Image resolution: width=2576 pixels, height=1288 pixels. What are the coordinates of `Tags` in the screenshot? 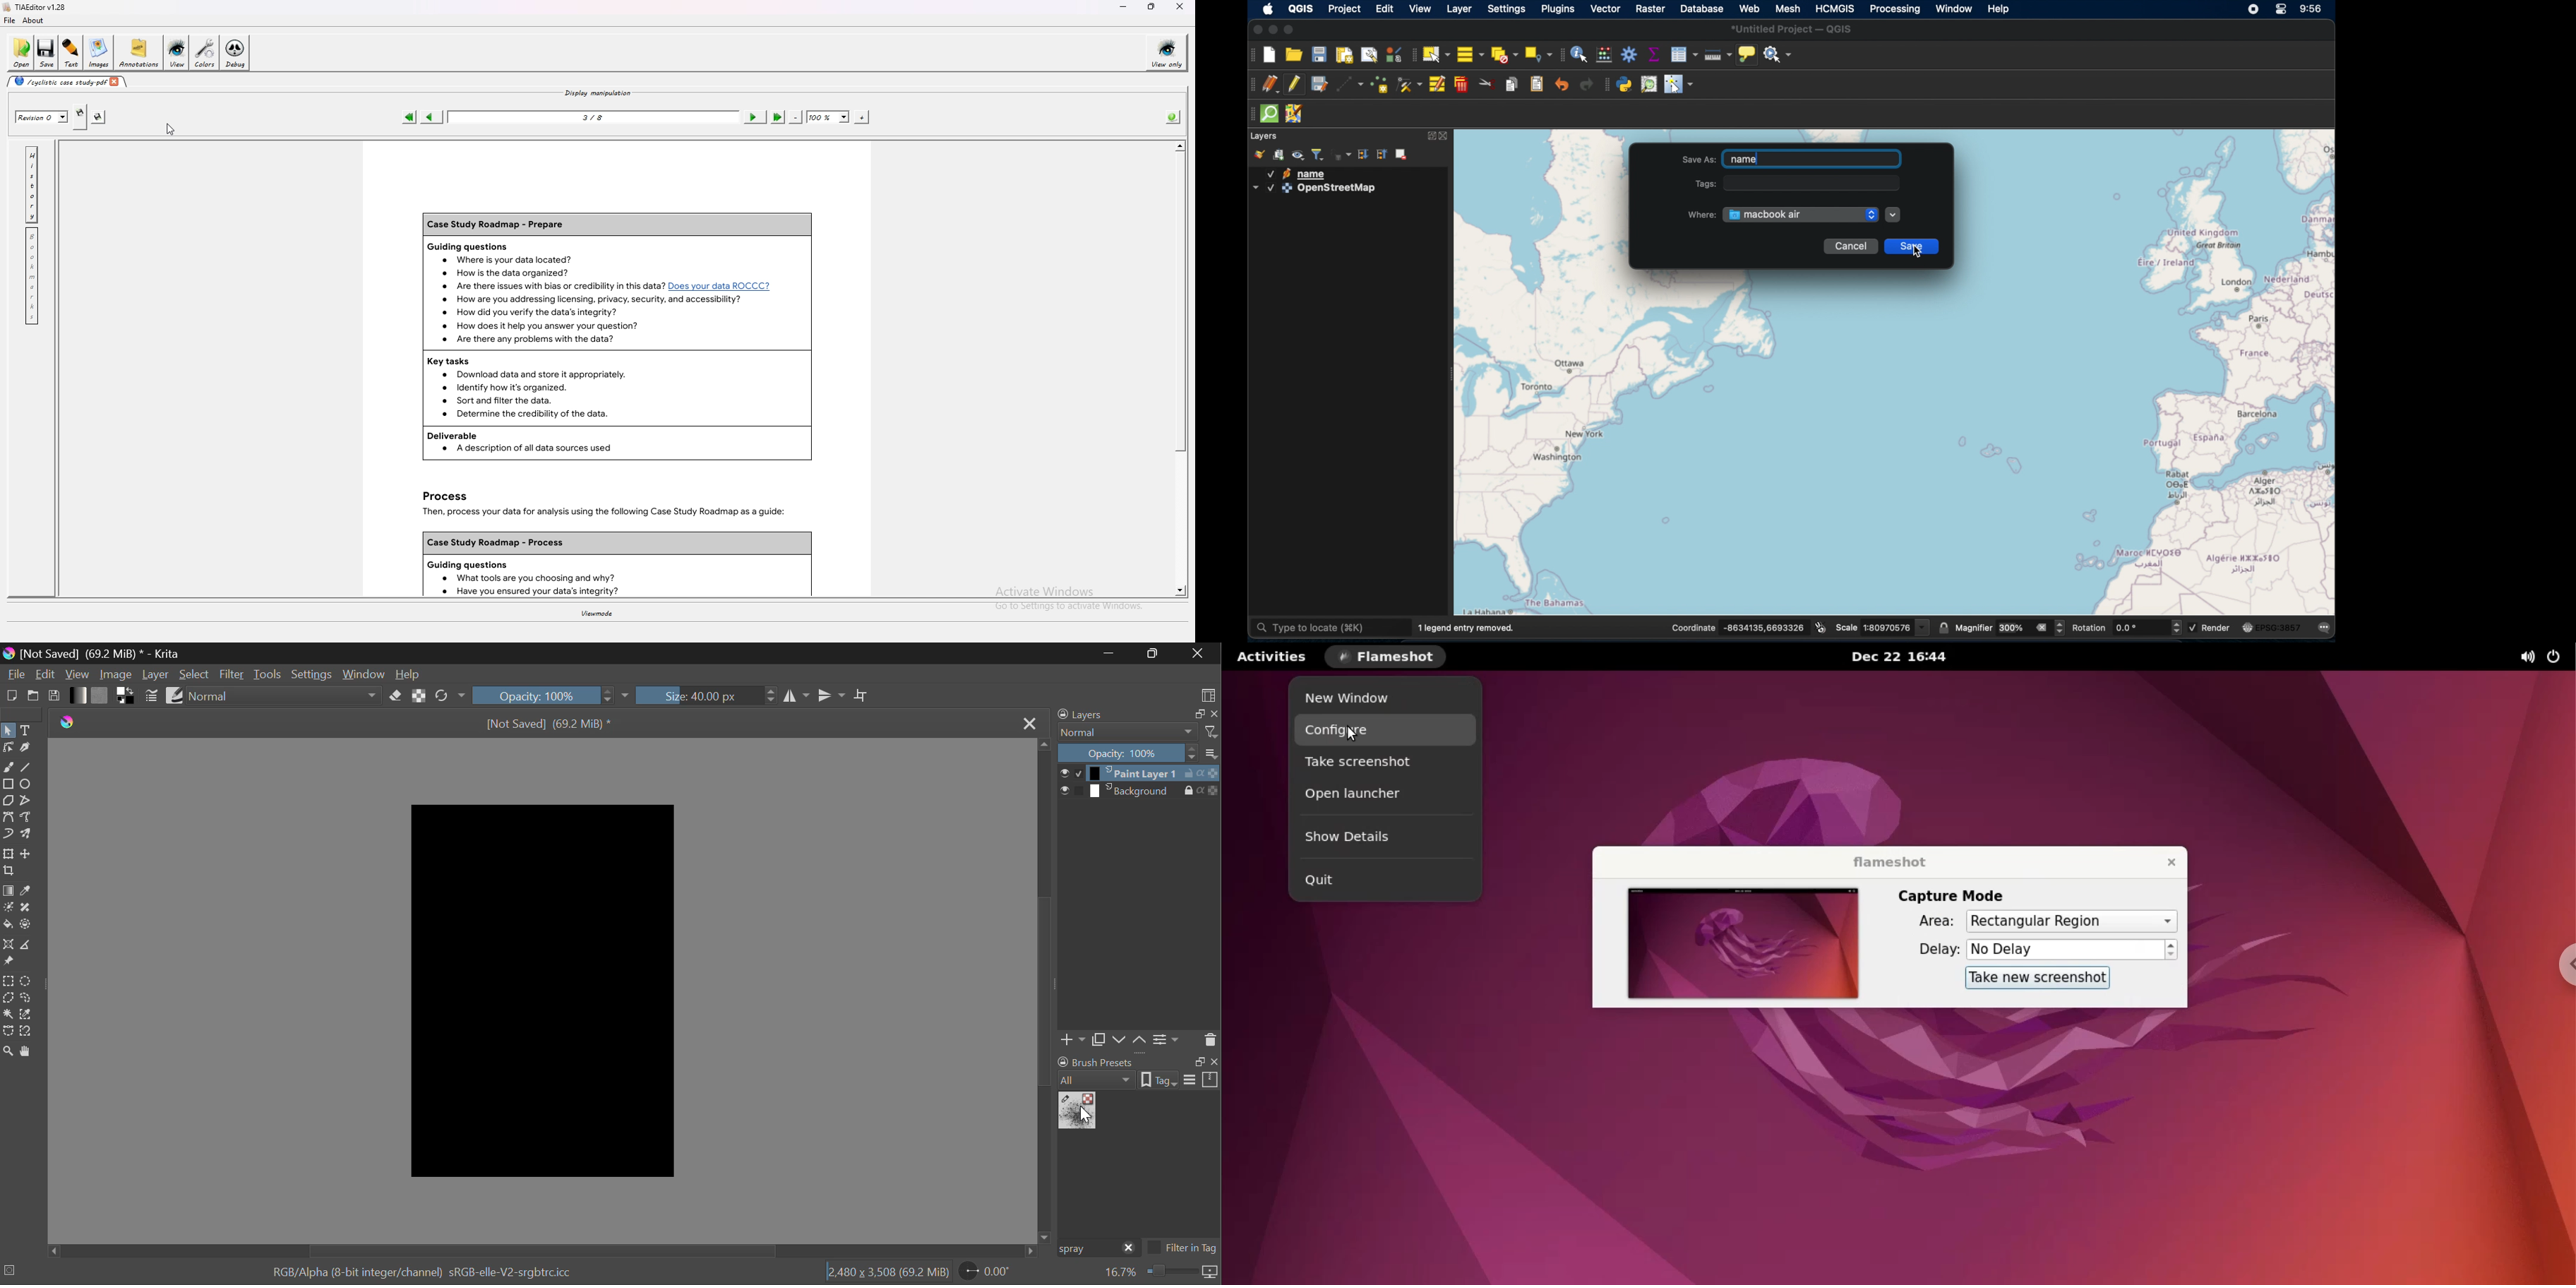 It's located at (1801, 184).